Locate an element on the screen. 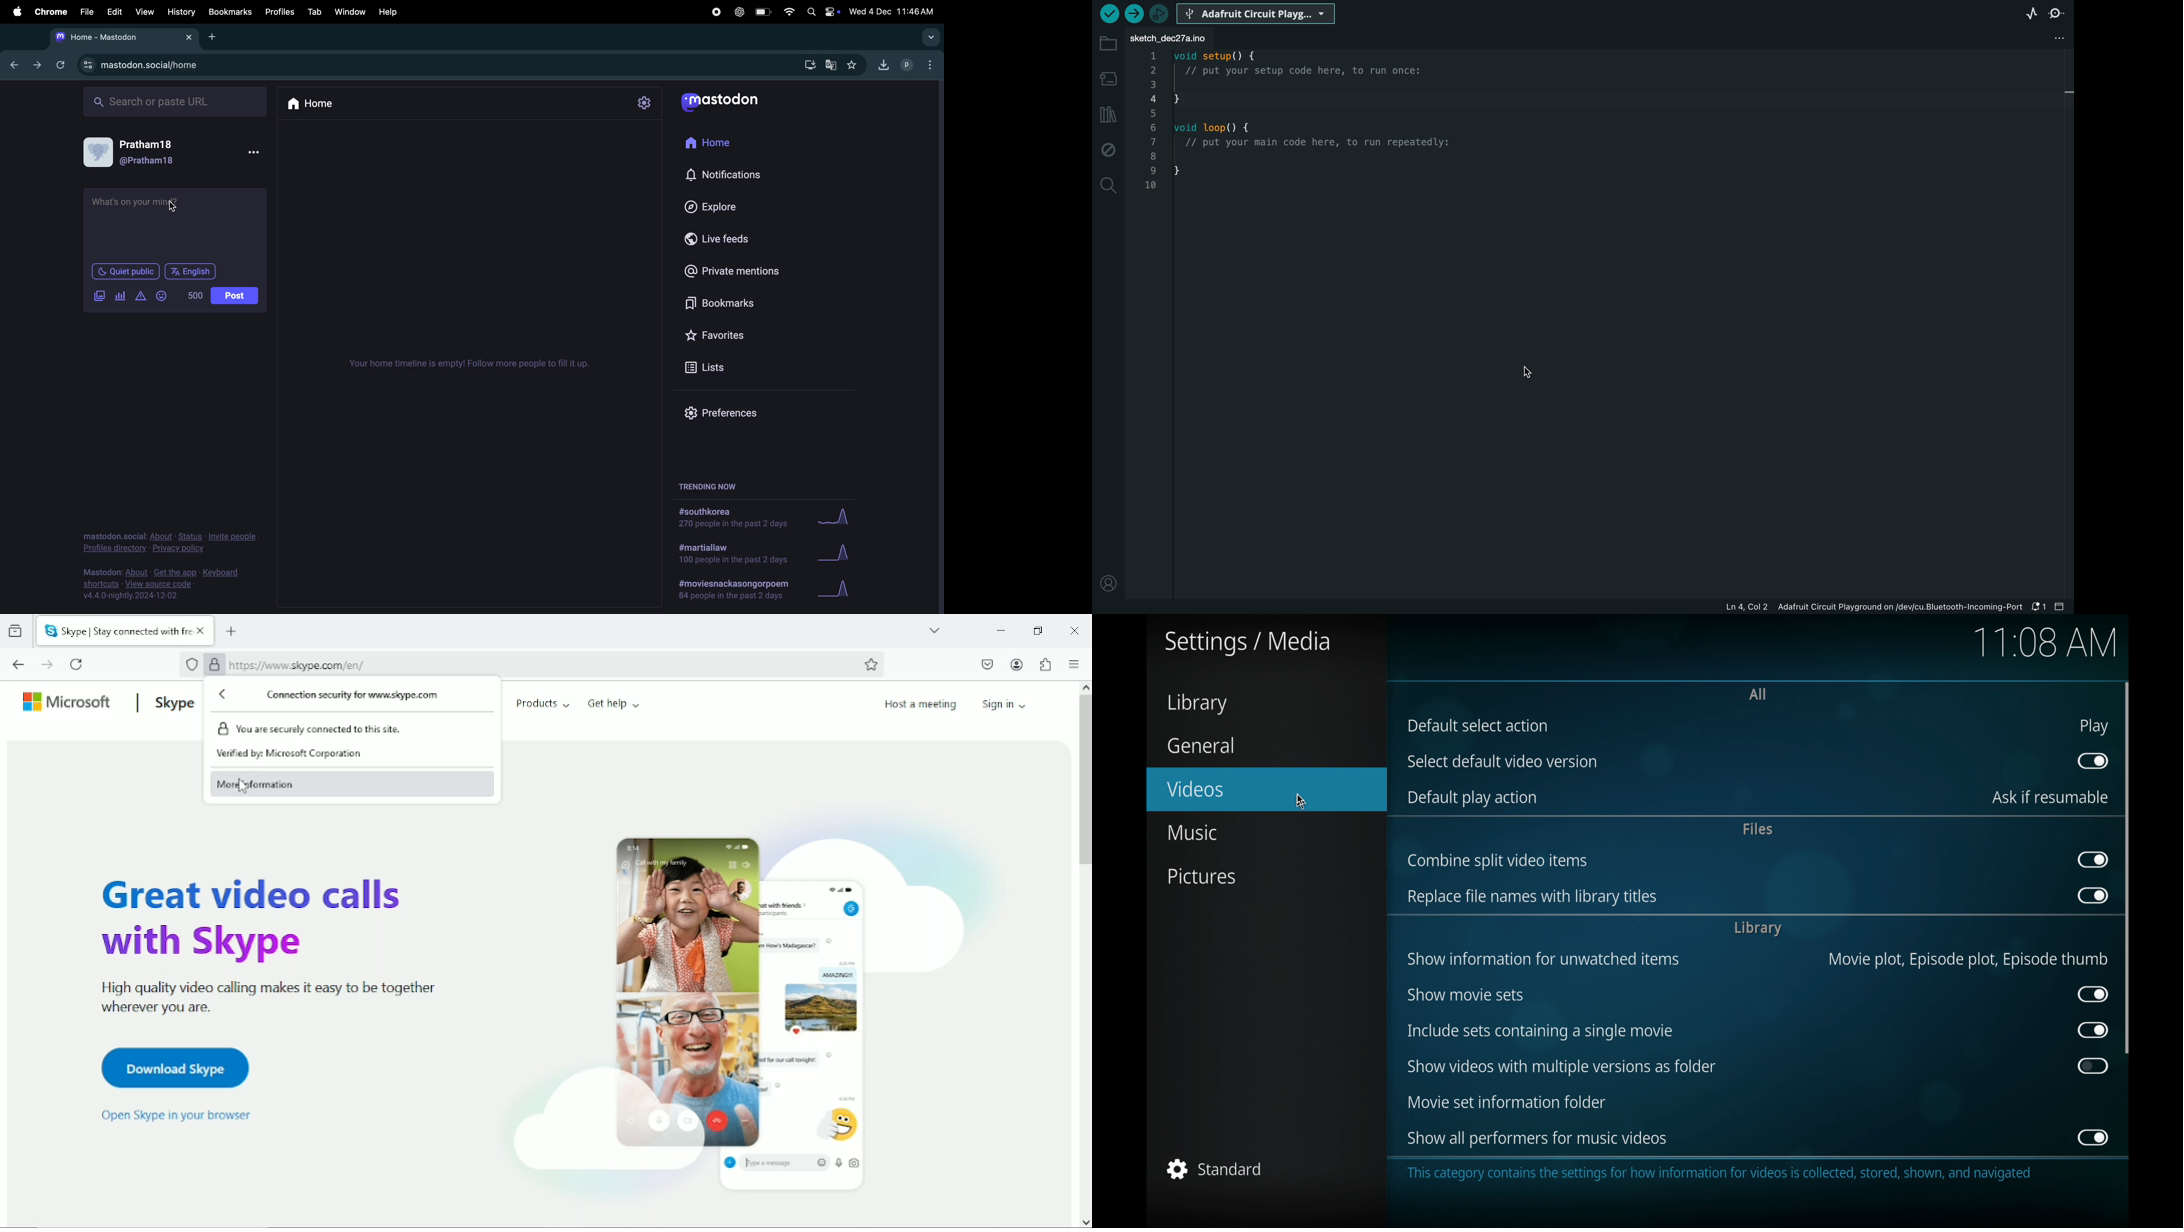 This screenshot has width=2184, height=1232. Tab is located at coordinates (312, 12).